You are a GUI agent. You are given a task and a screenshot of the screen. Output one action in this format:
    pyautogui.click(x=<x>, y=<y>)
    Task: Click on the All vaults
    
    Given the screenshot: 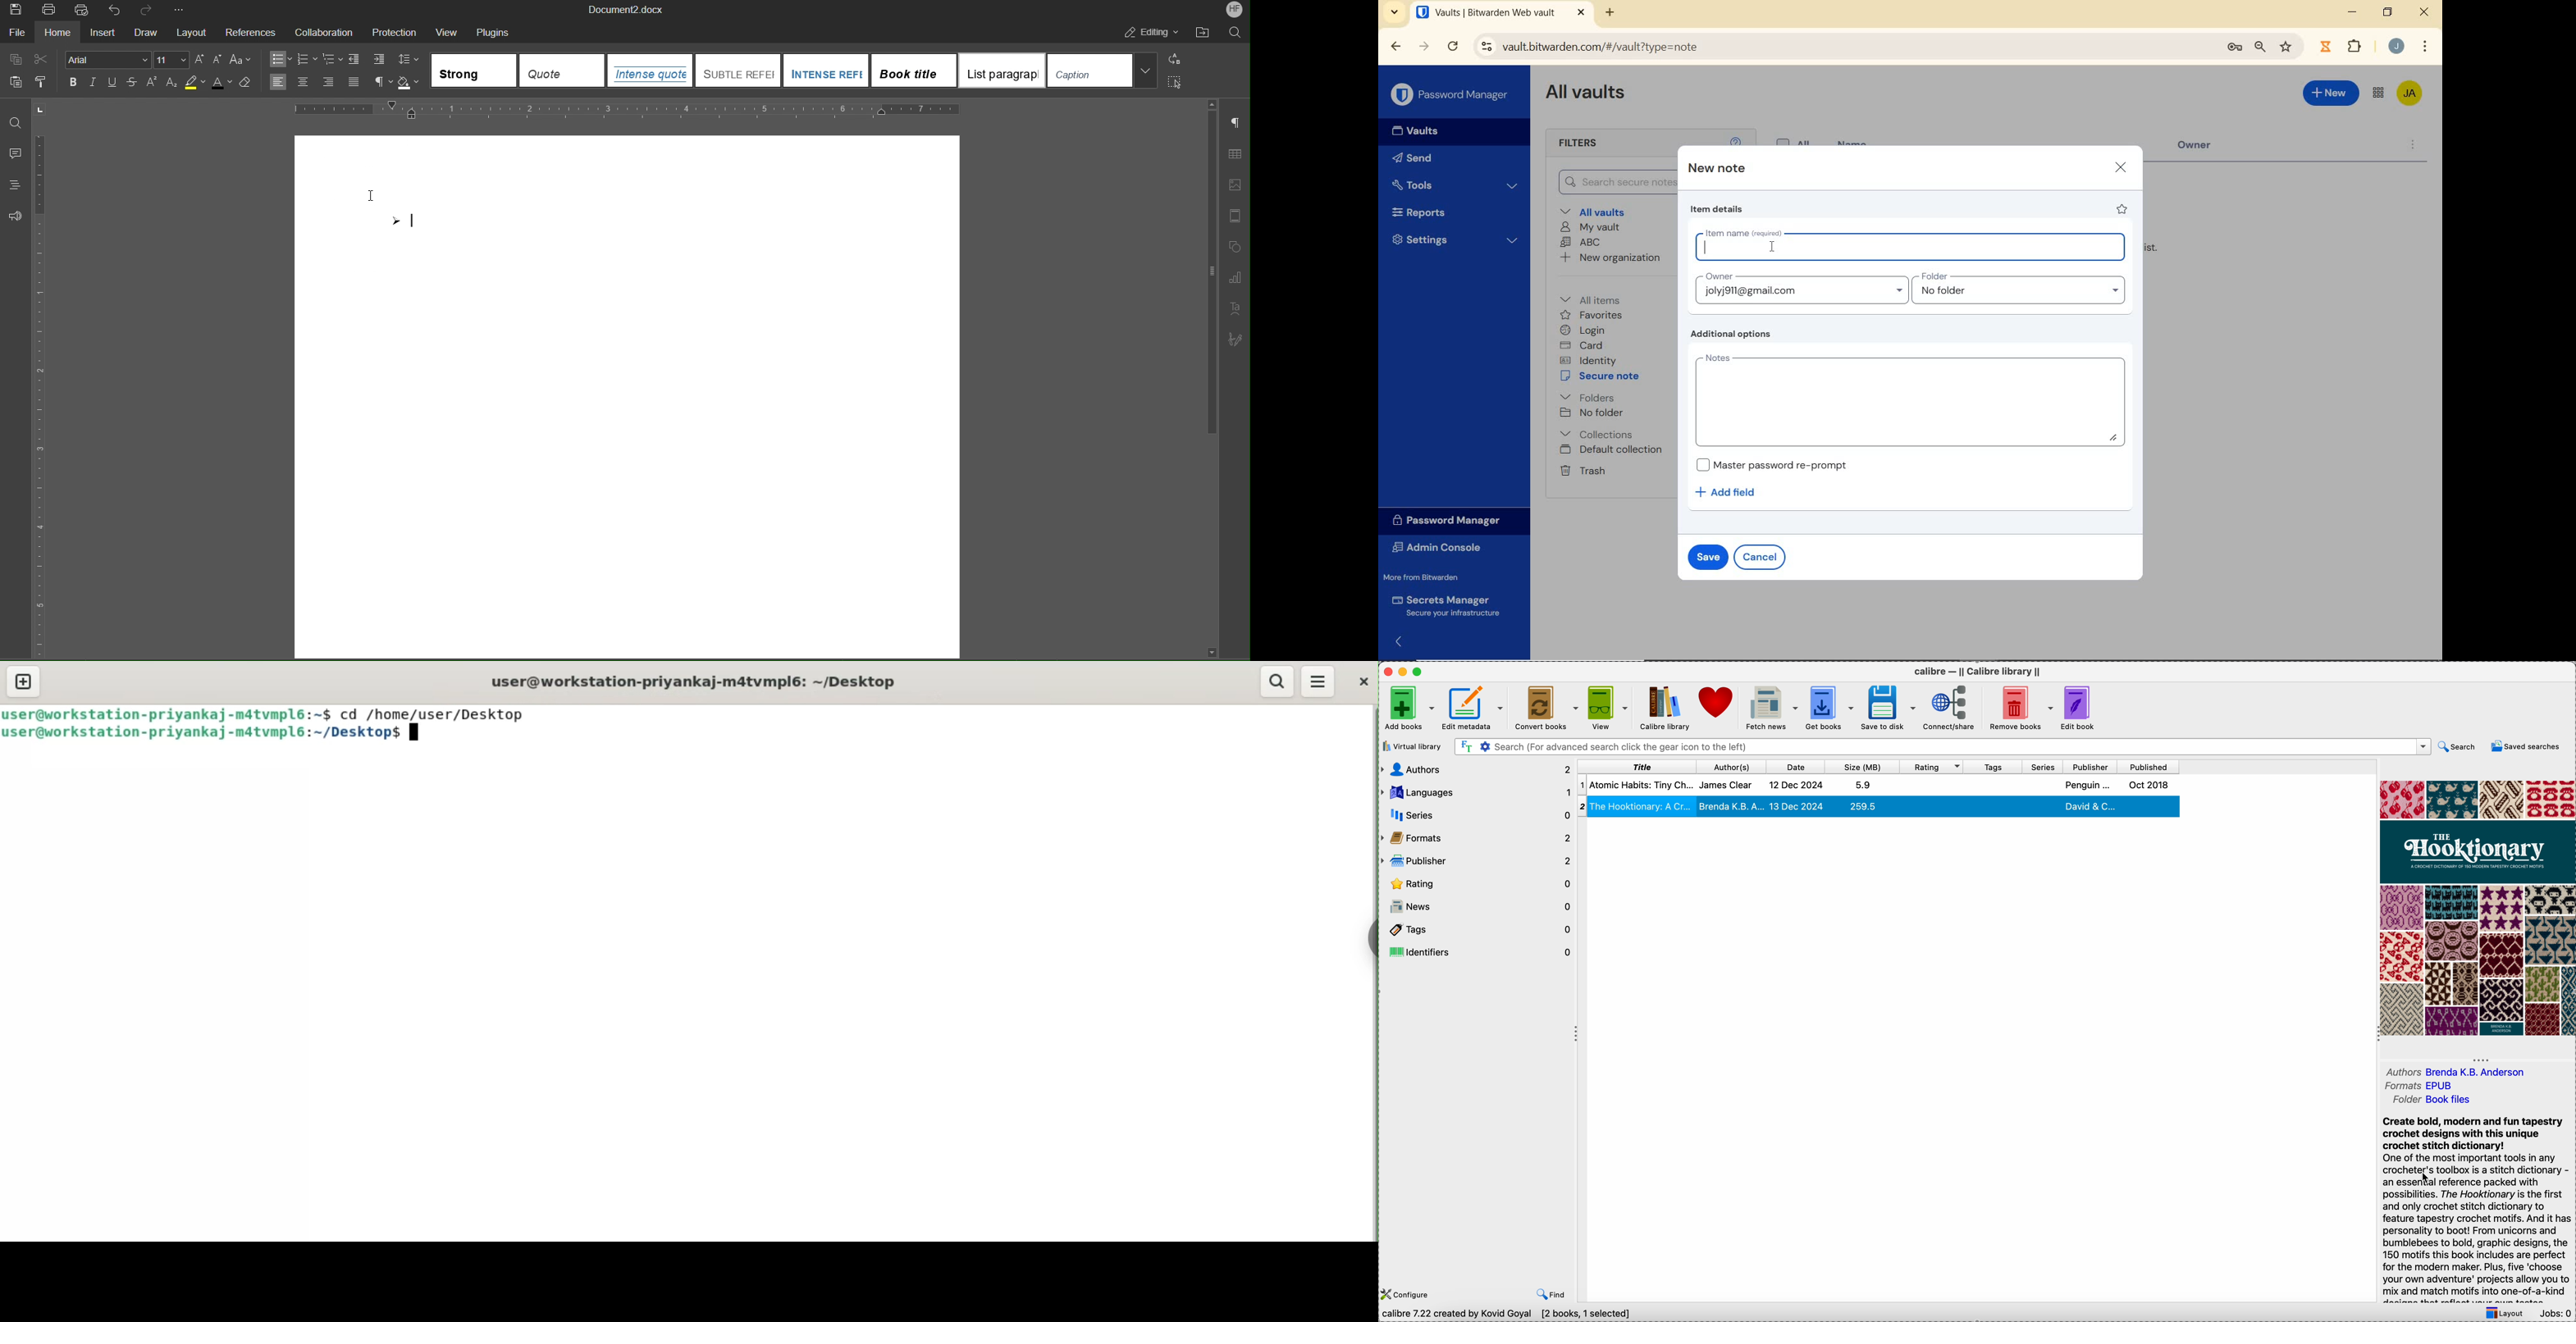 What is the action you would take?
    pyautogui.click(x=1594, y=211)
    